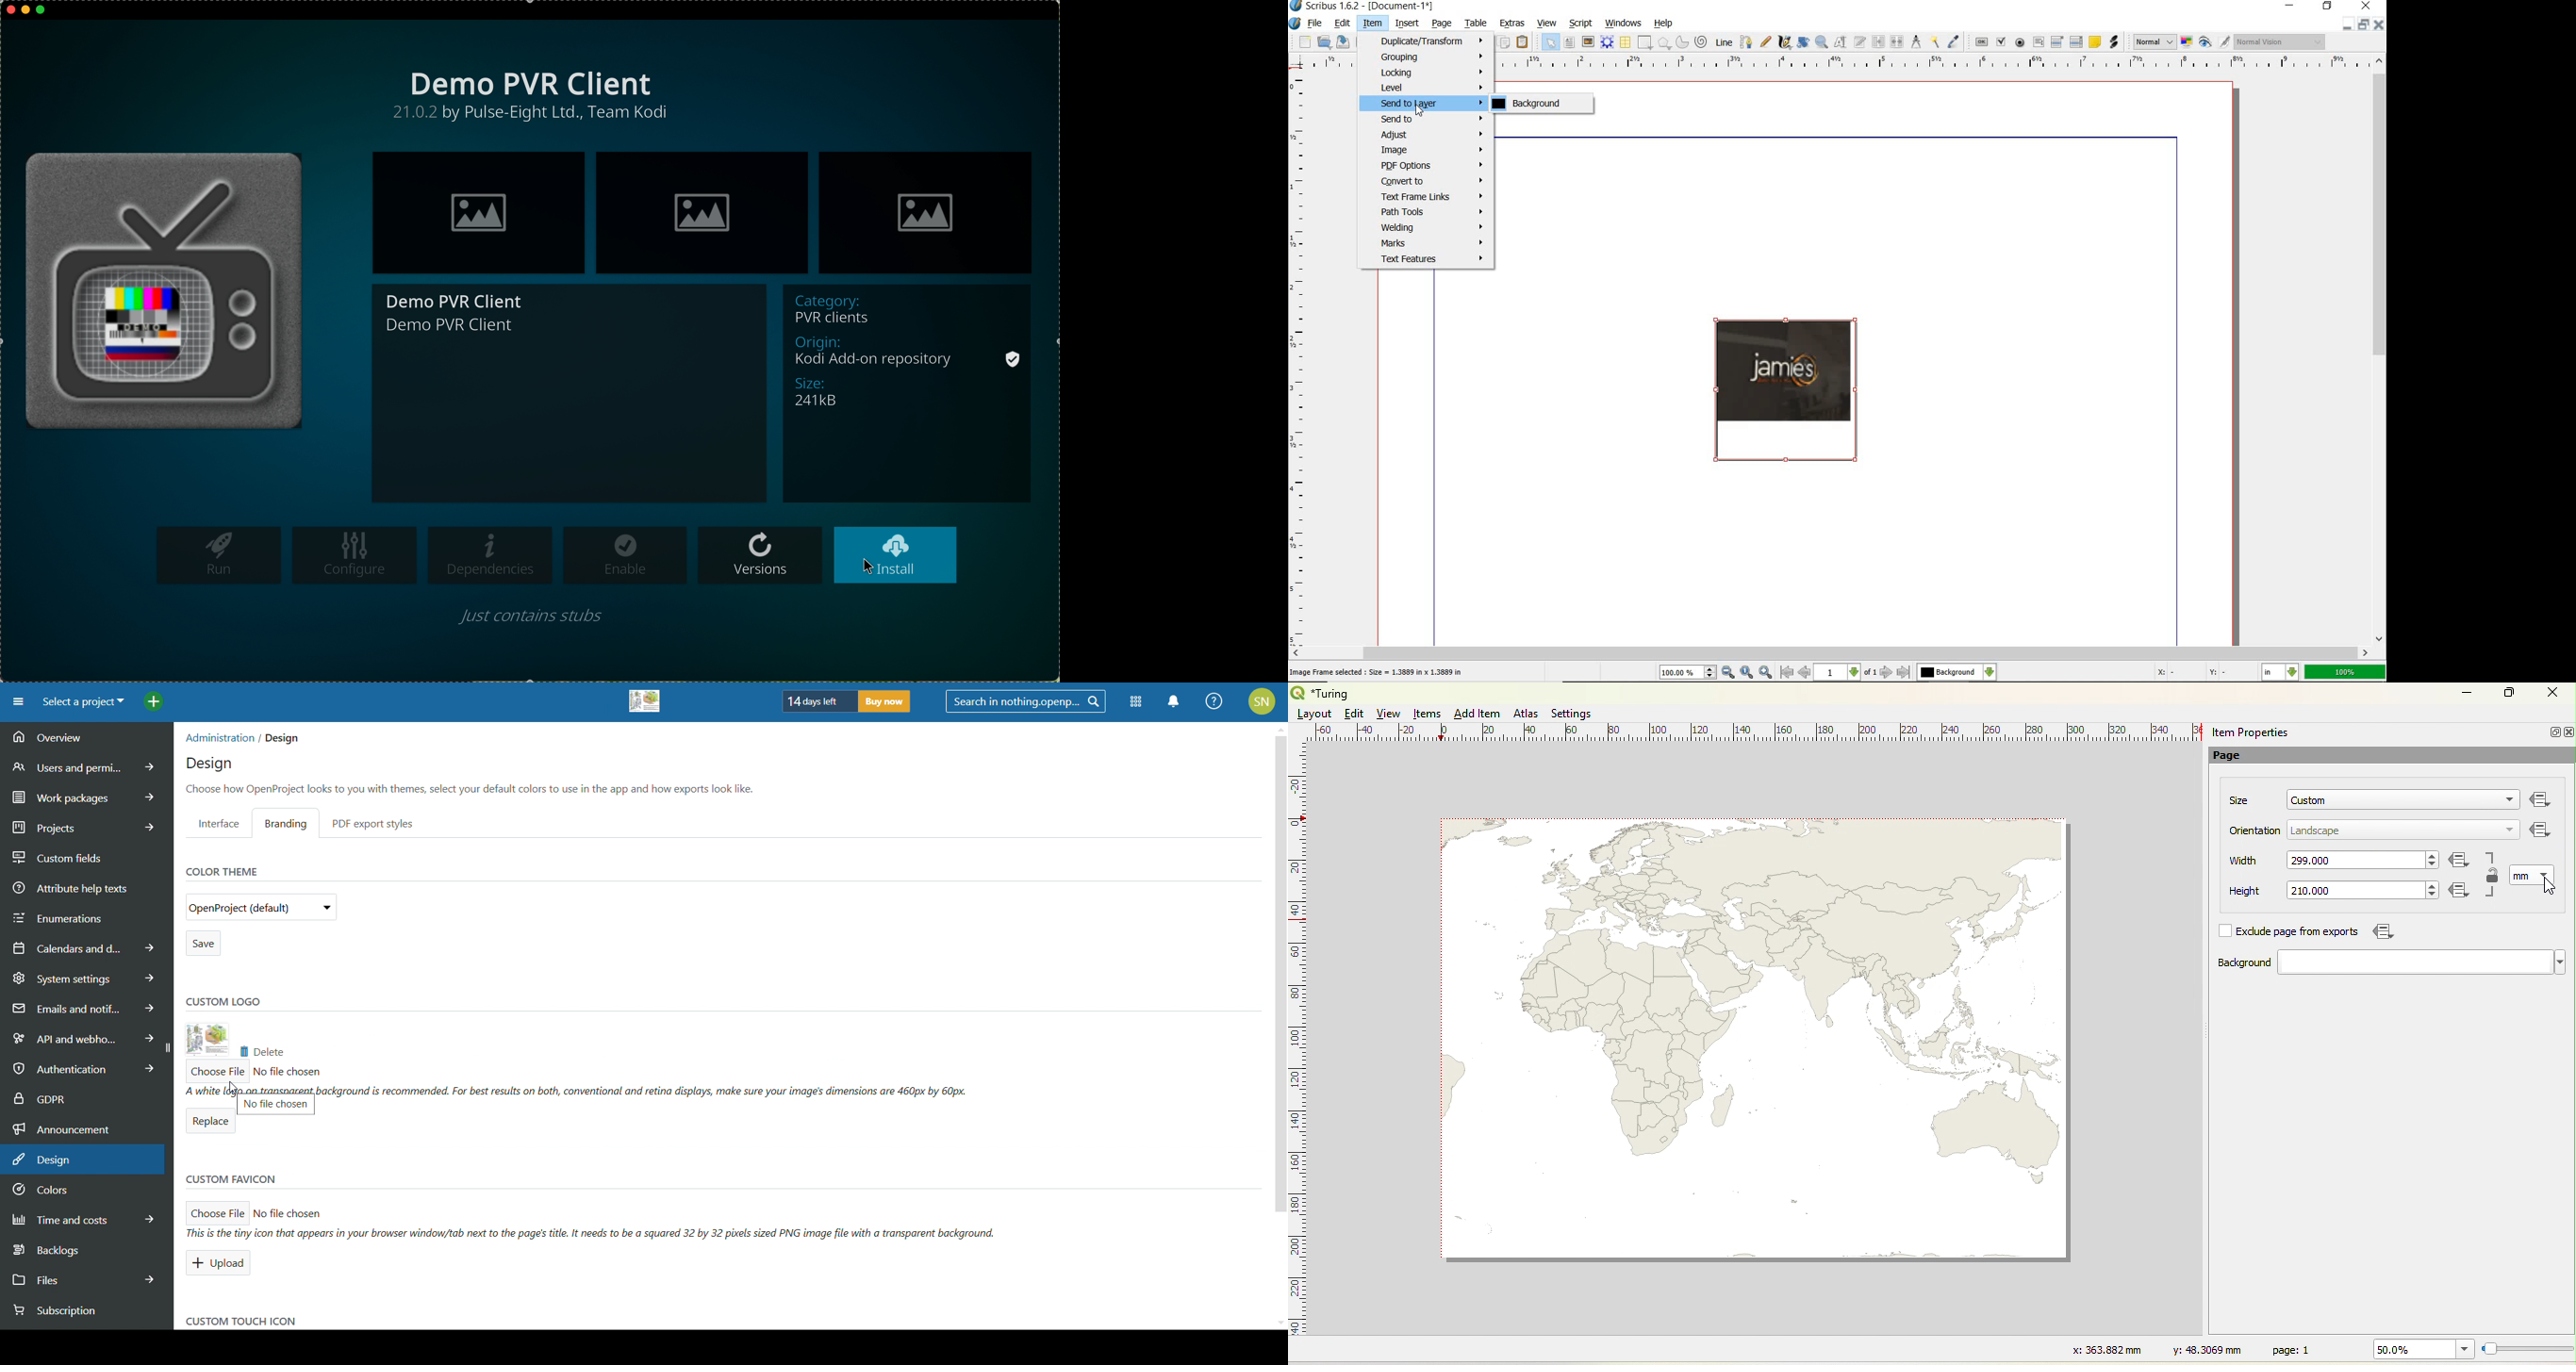 The width and height of the screenshot is (2576, 1372). What do you see at coordinates (2368, 6) in the screenshot?
I see `close` at bounding box center [2368, 6].